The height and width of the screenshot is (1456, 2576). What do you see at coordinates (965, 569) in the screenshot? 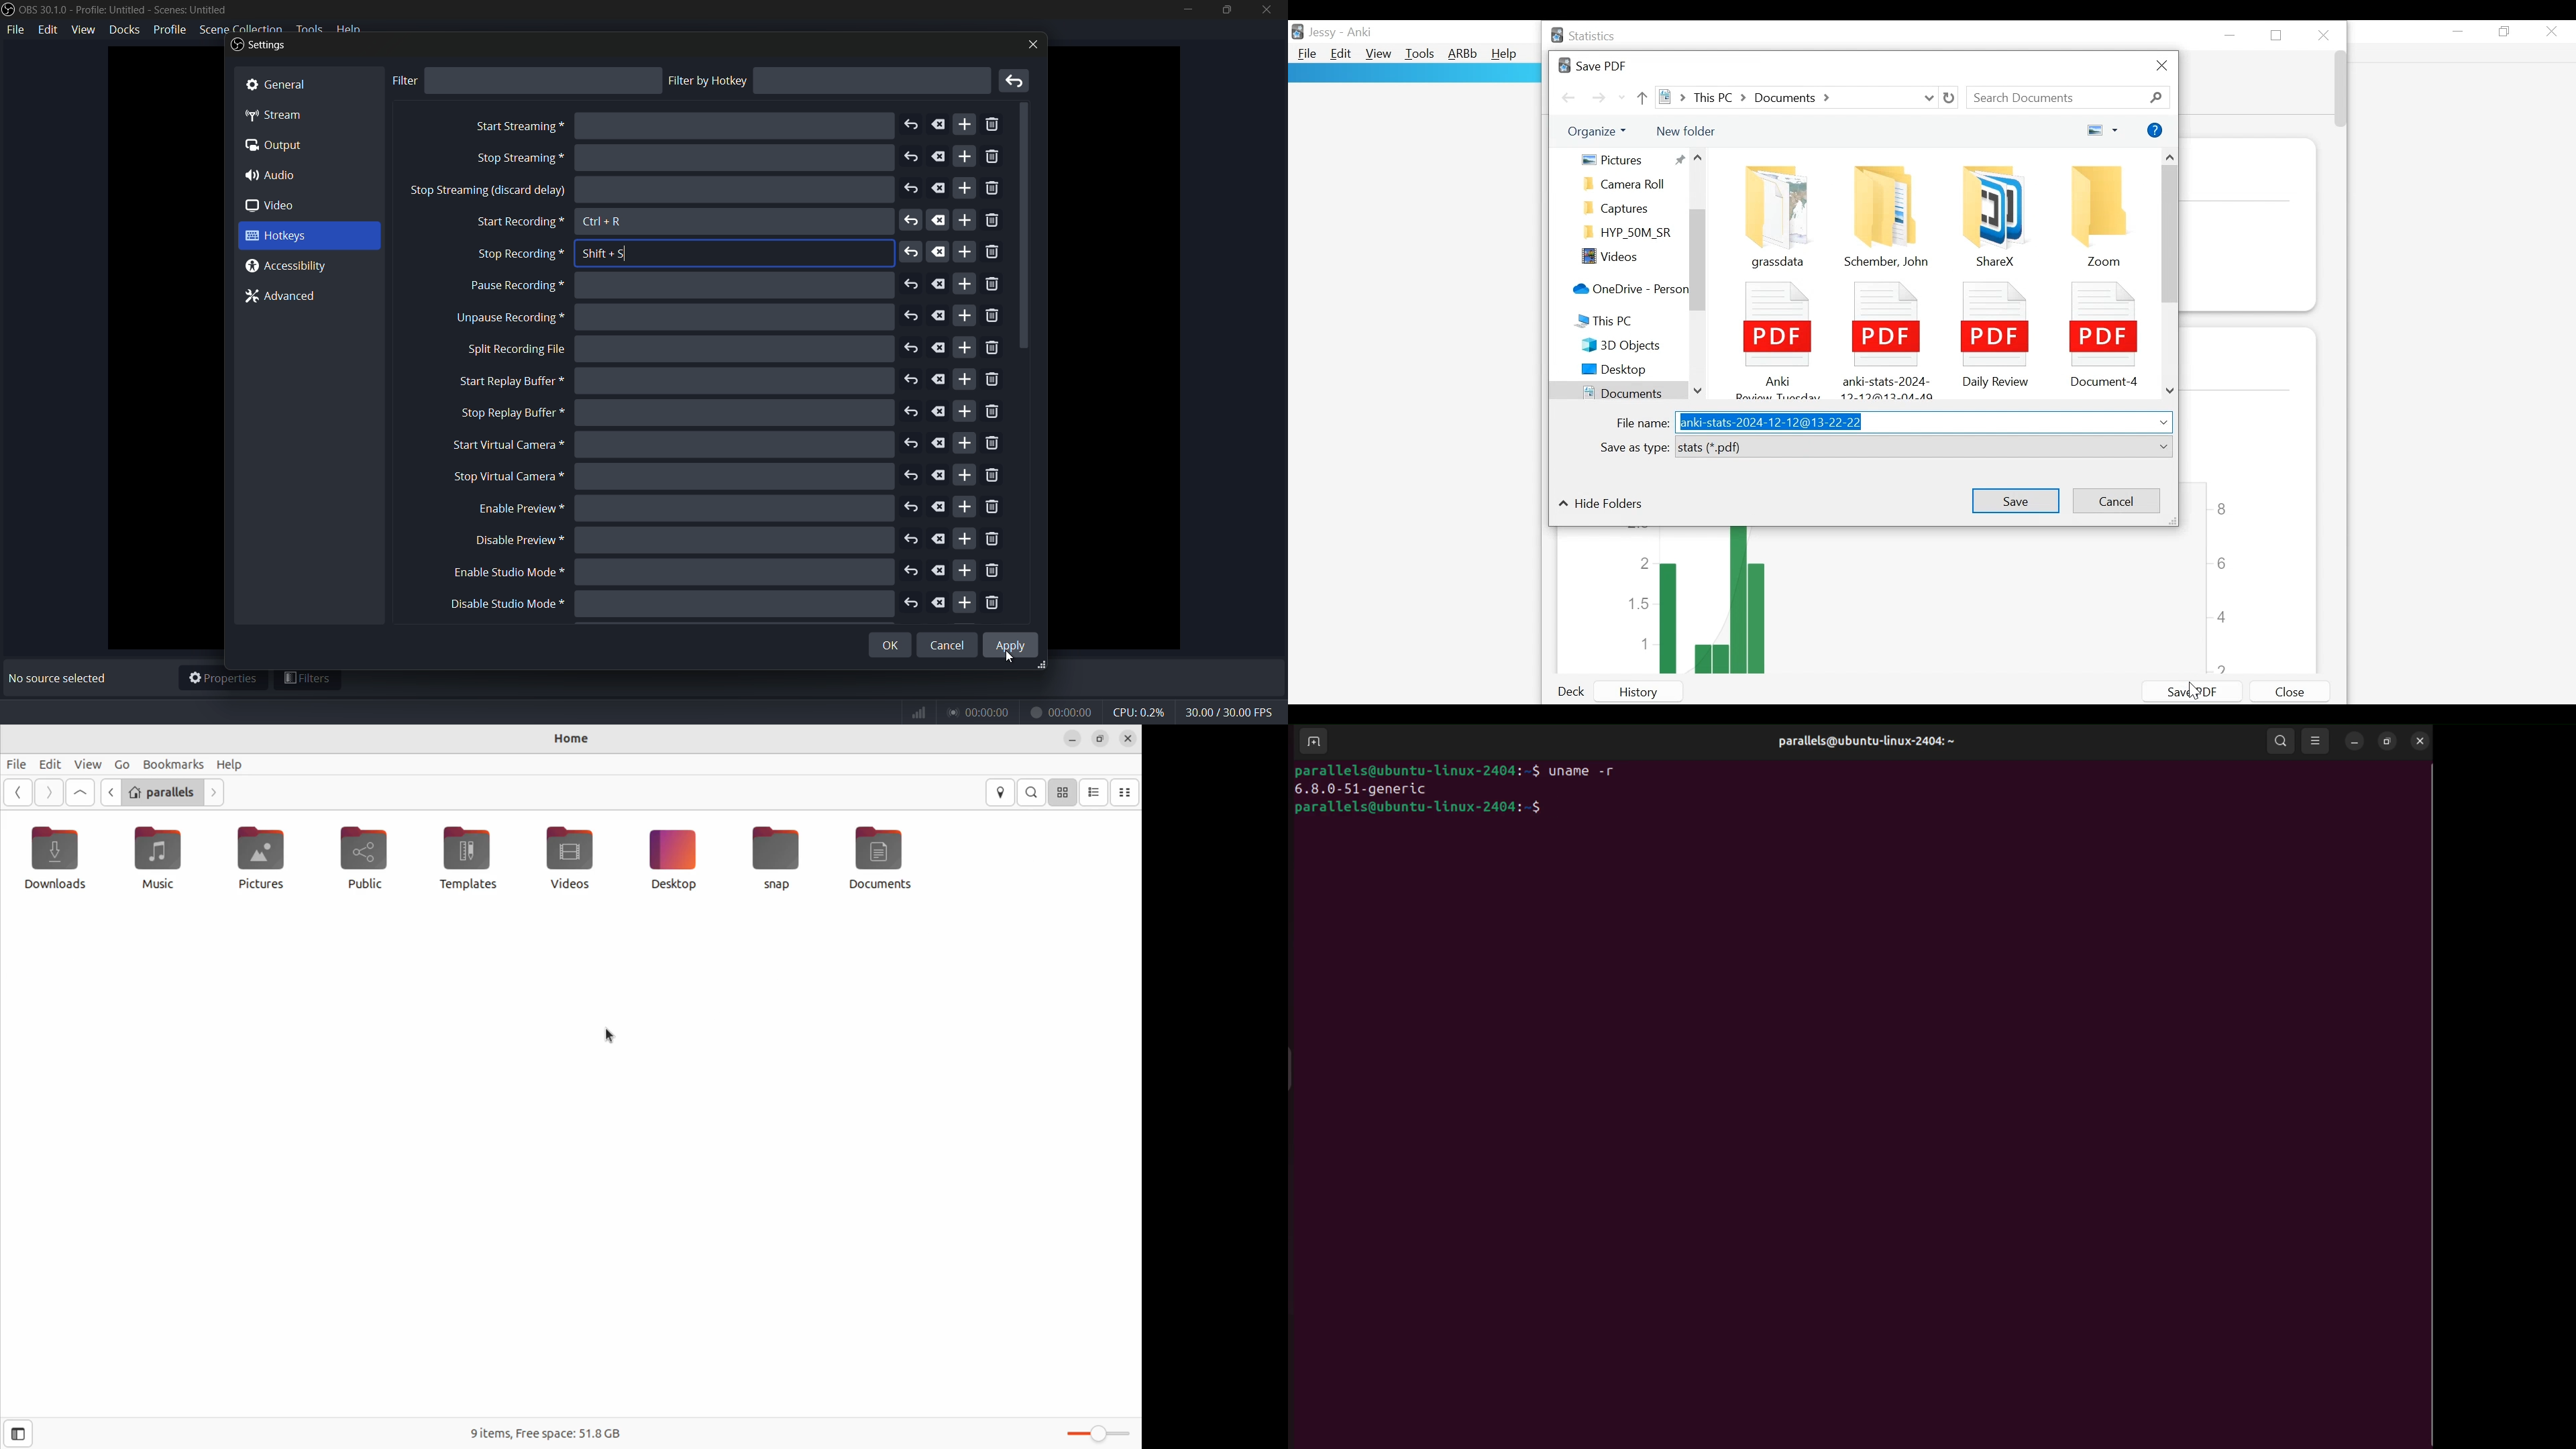
I see `add more` at bounding box center [965, 569].